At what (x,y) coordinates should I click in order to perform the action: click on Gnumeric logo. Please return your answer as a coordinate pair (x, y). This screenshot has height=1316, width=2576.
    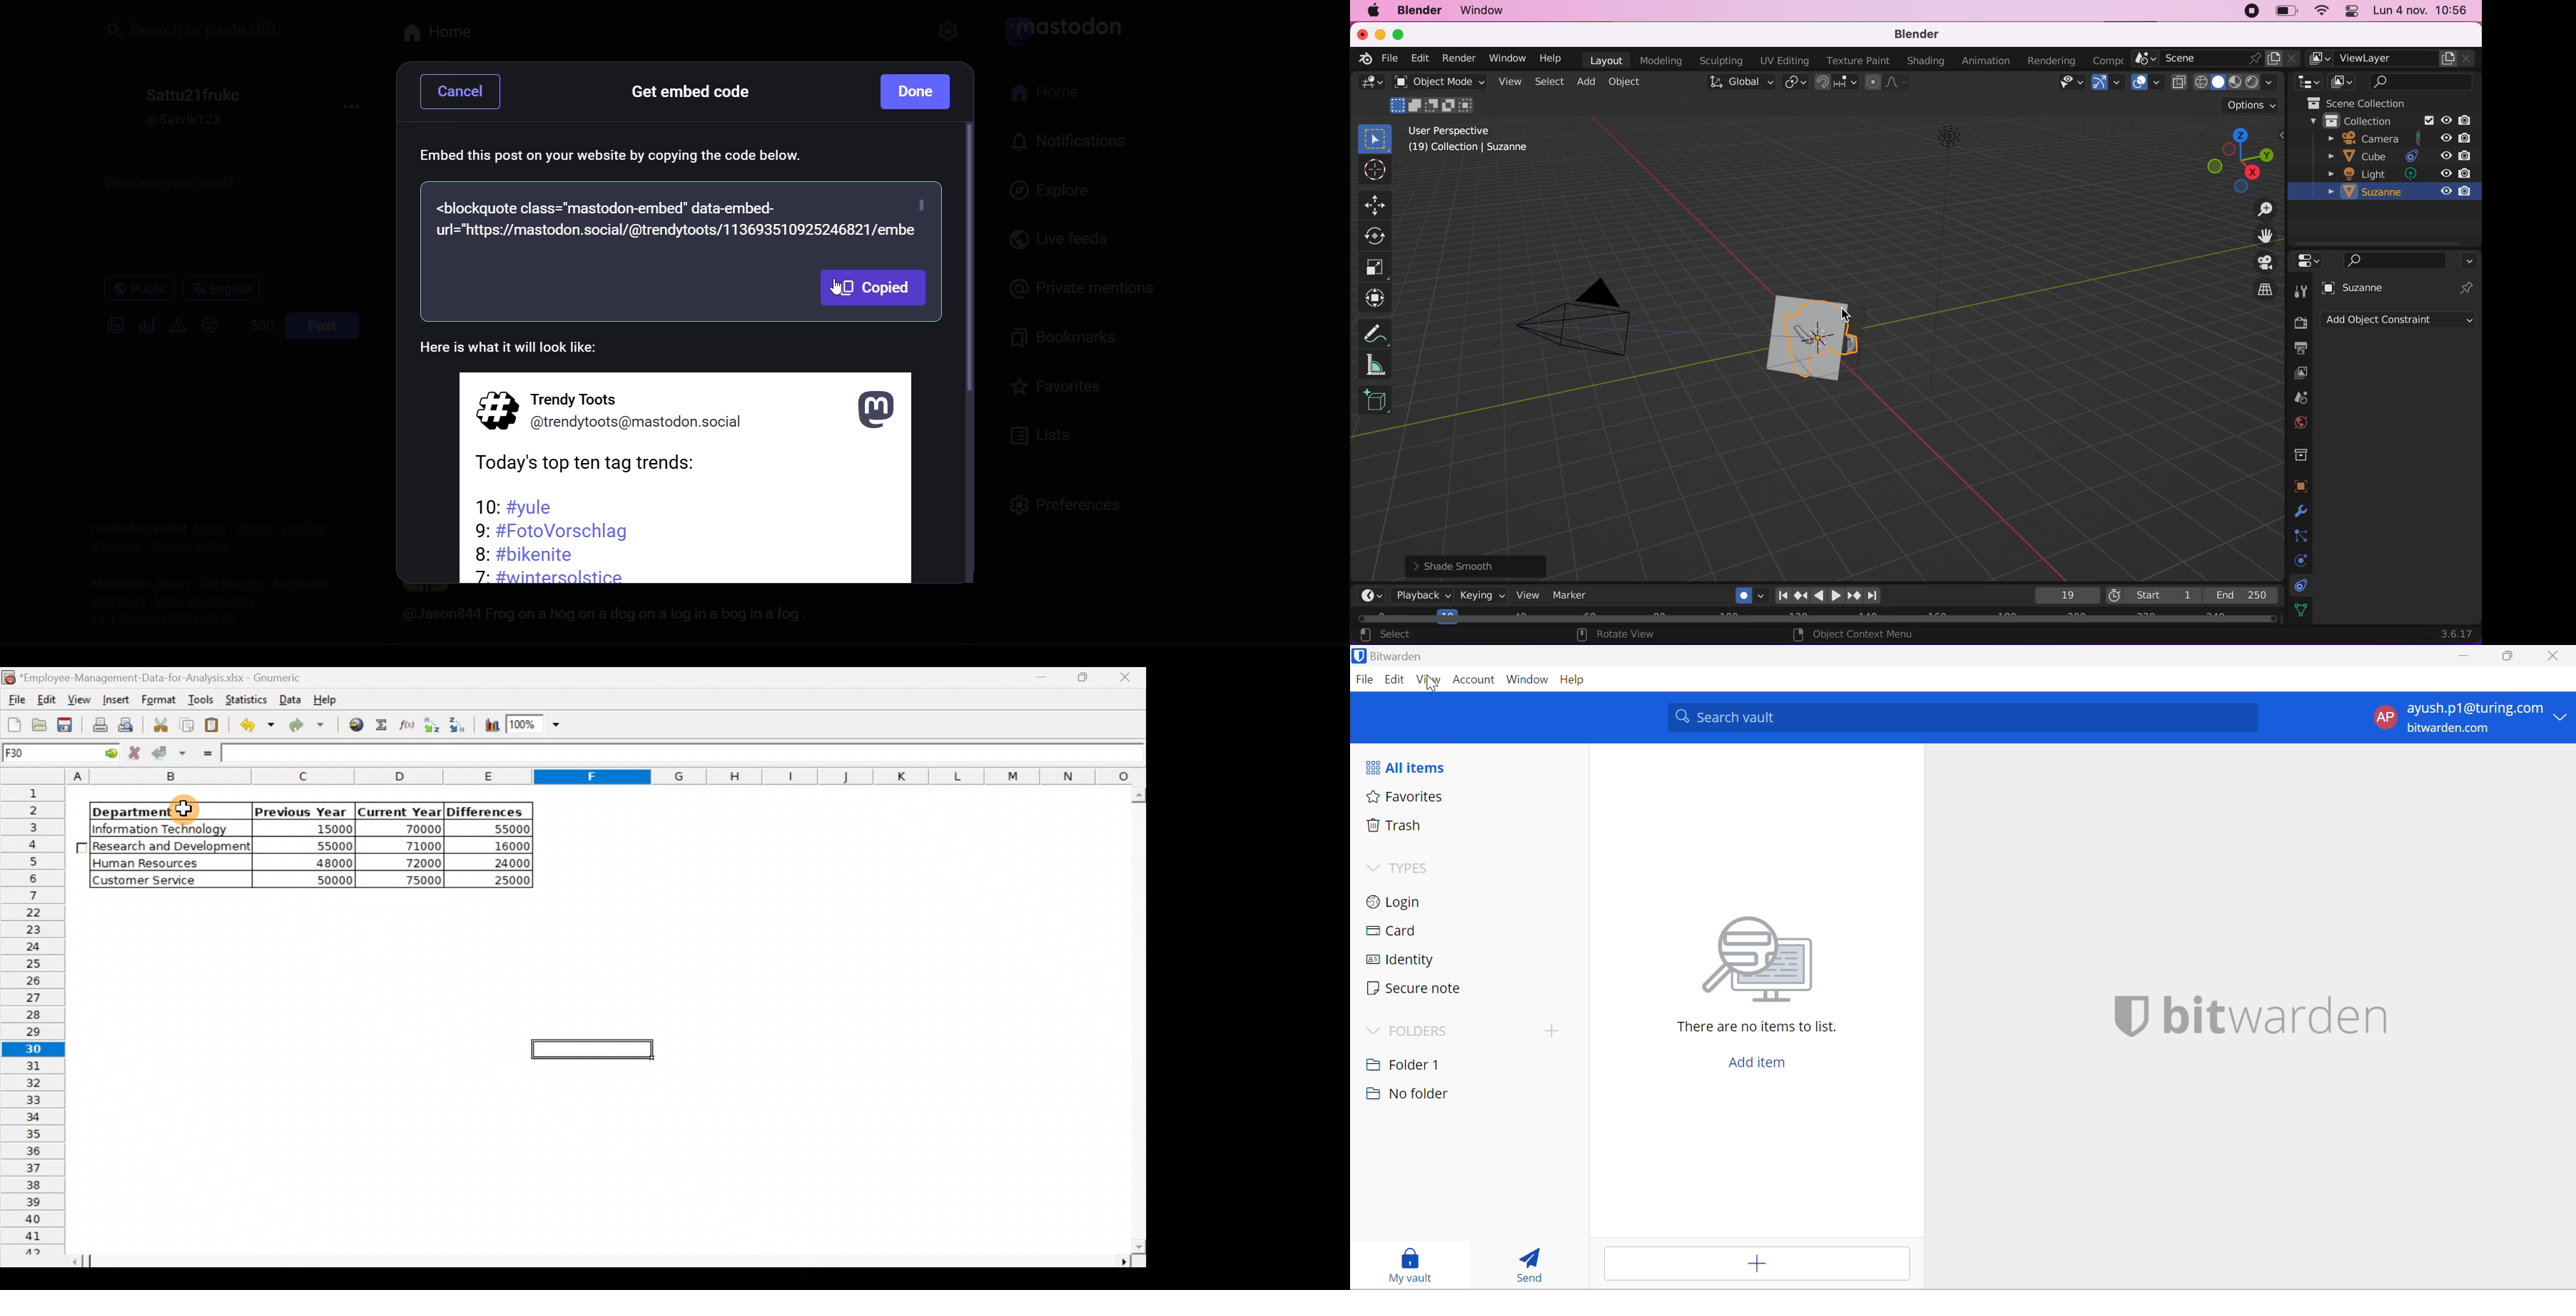
    Looking at the image, I should click on (8, 677).